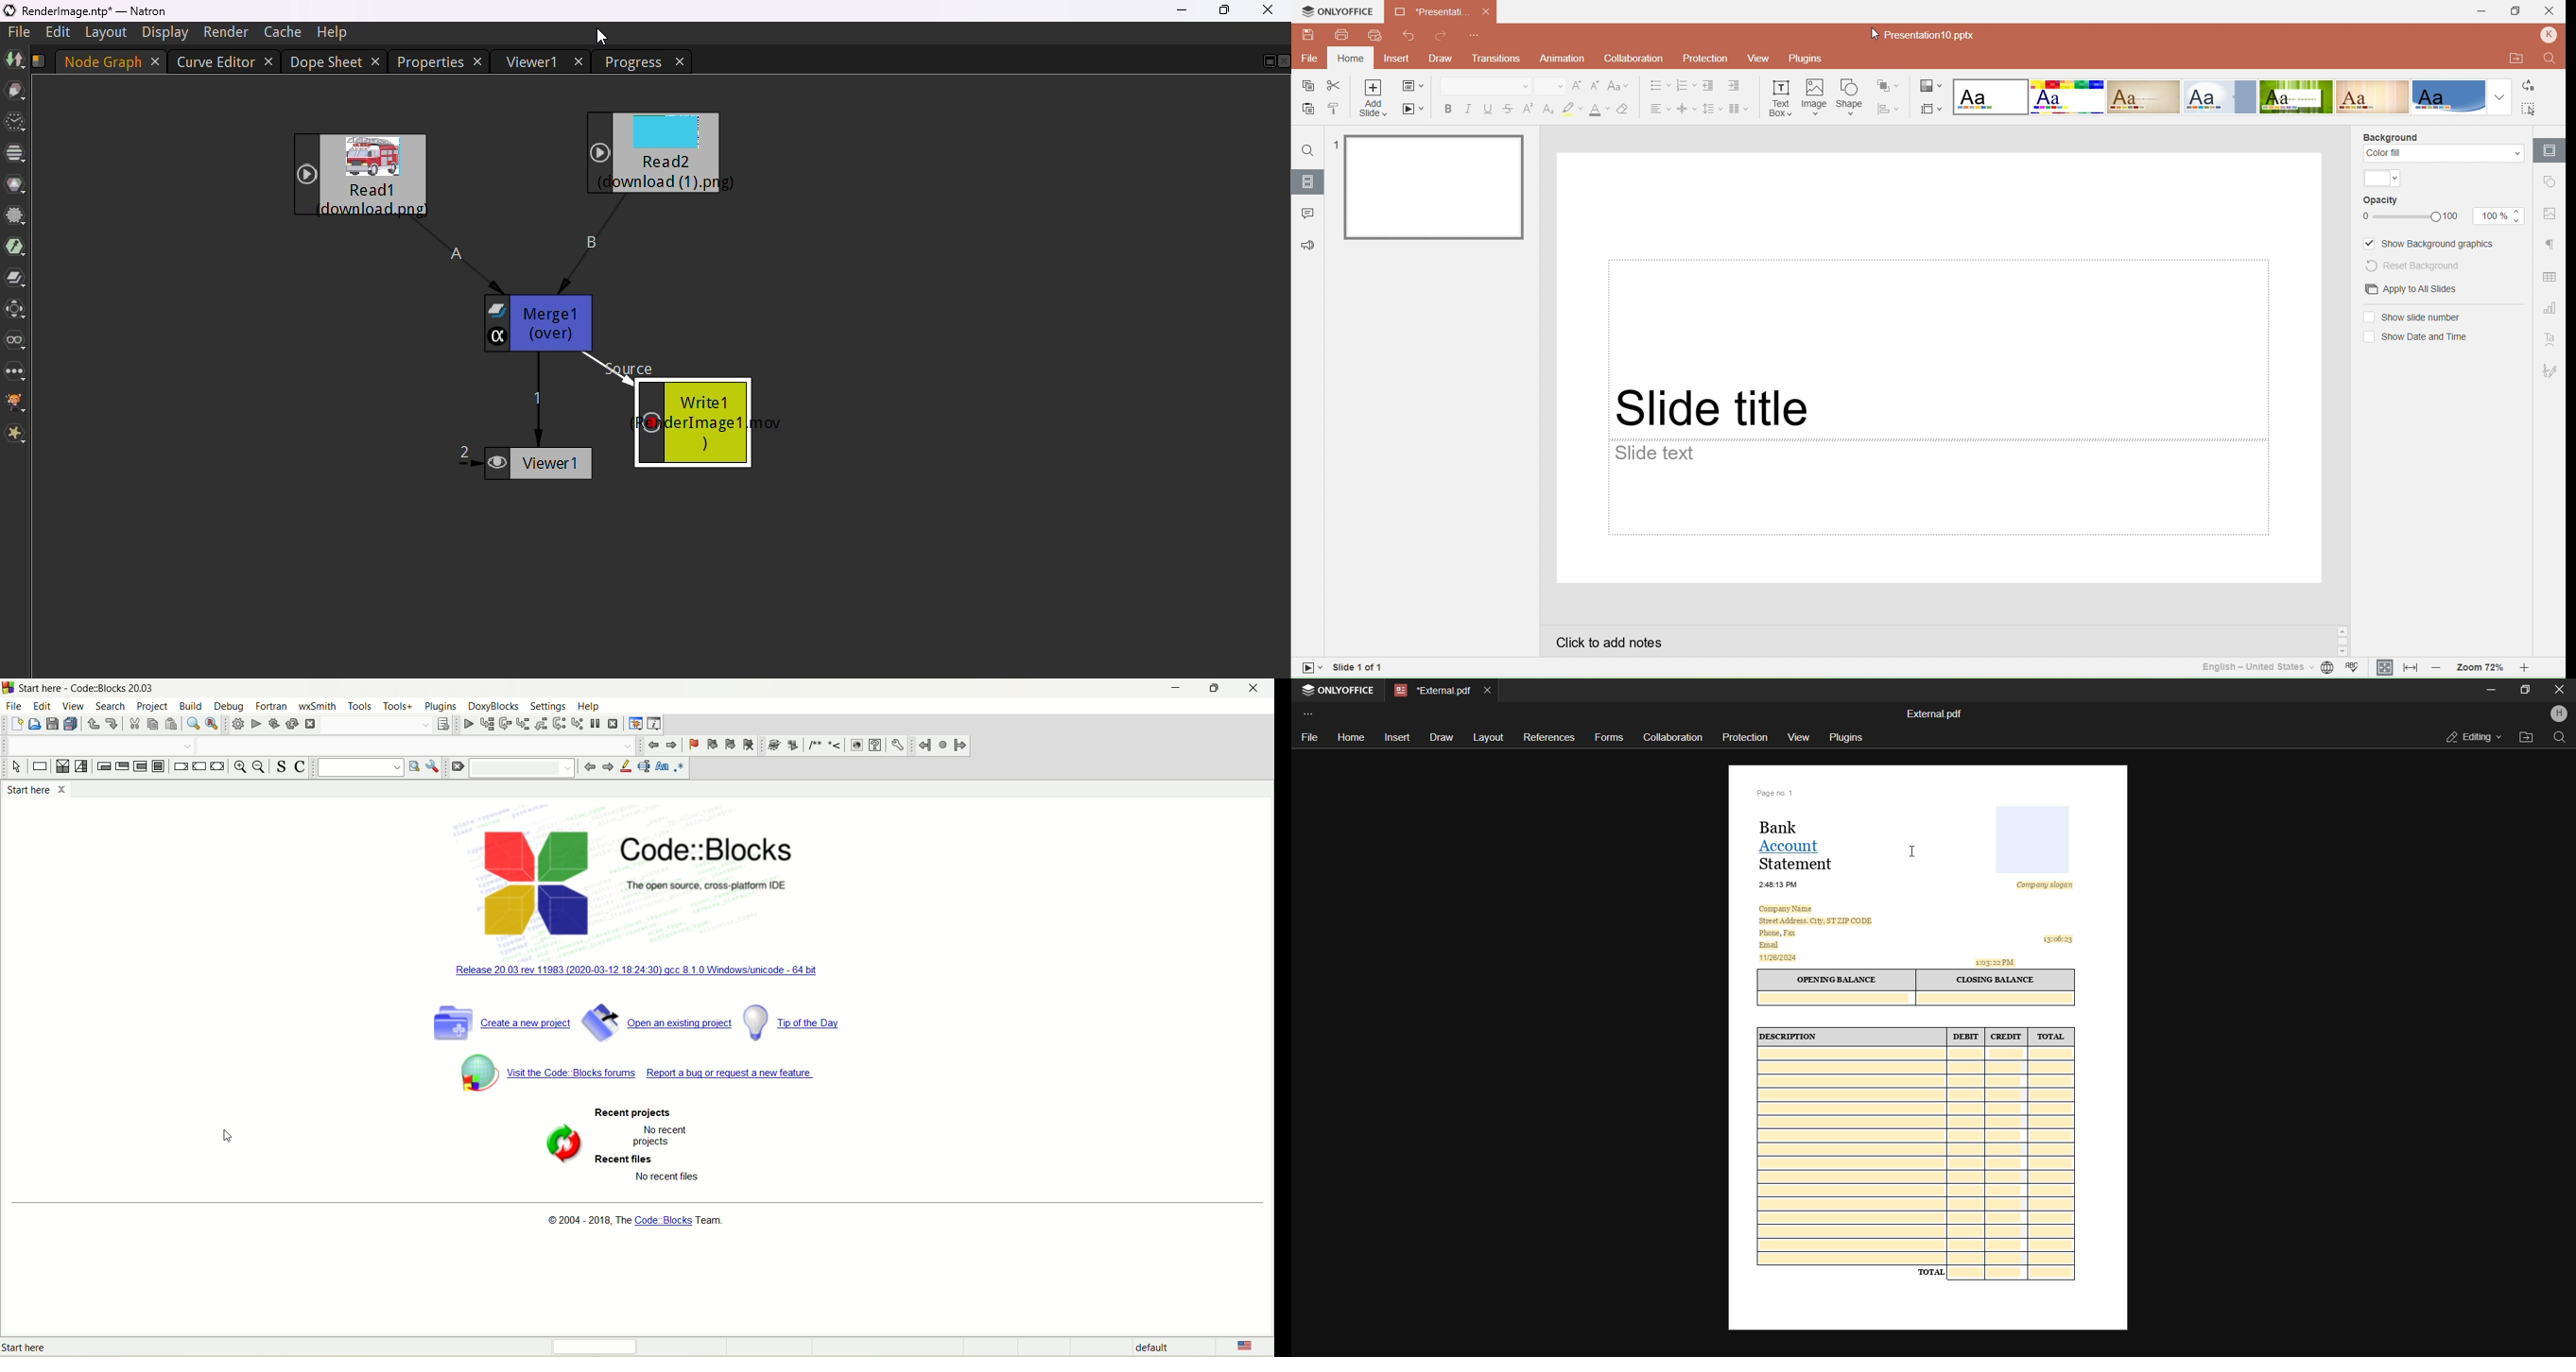 This screenshot has height=1372, width=2576. Describe the element at coordinates (1446, 108) in the screenshot. I see `Bold` at that location.